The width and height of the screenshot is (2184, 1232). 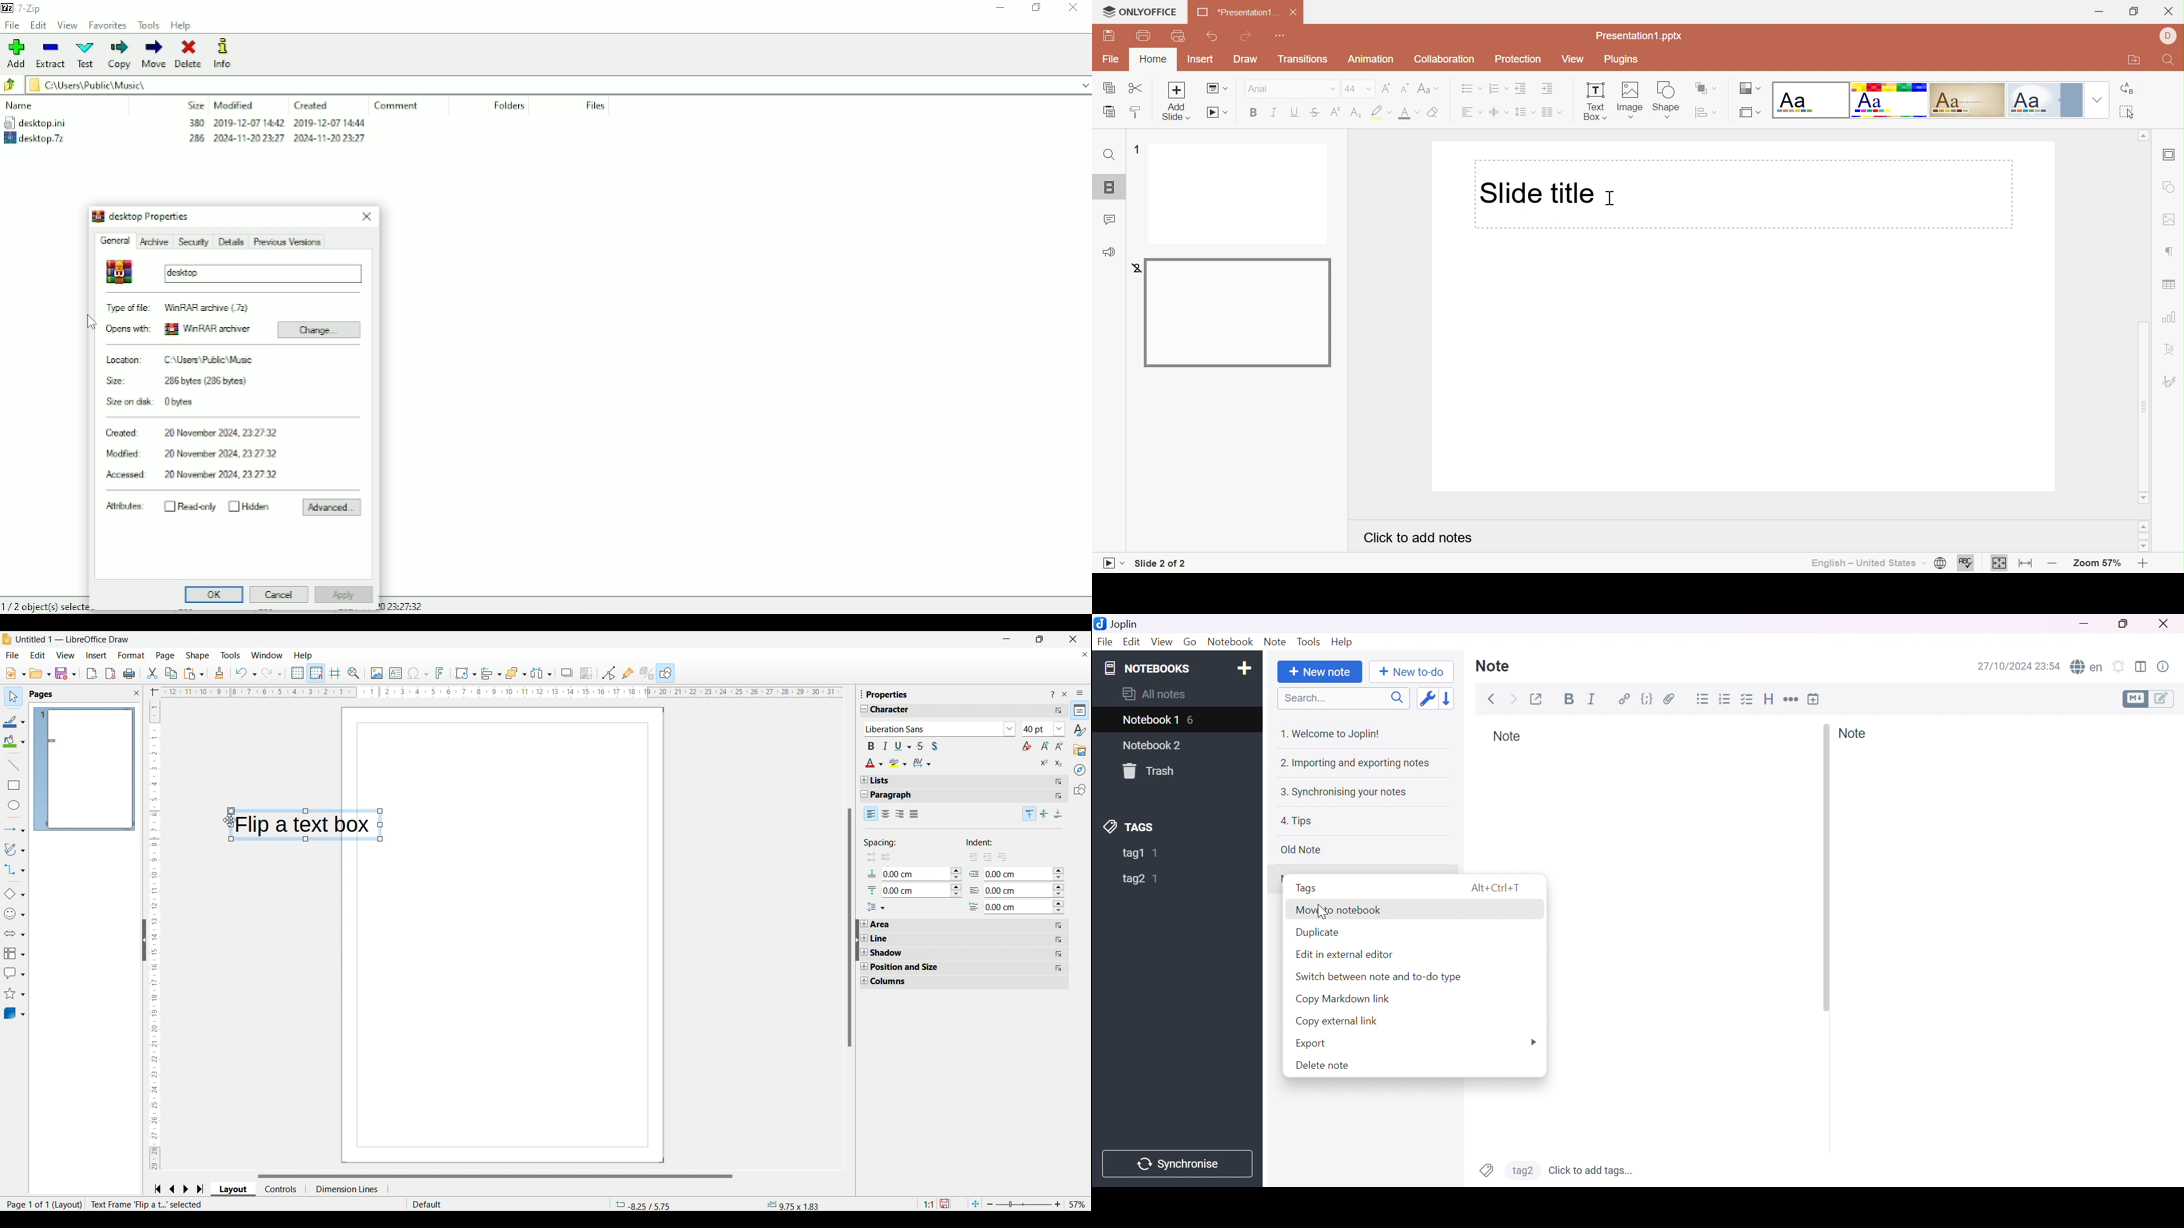 I want to click on Redo, so click(x=1247, y=36).